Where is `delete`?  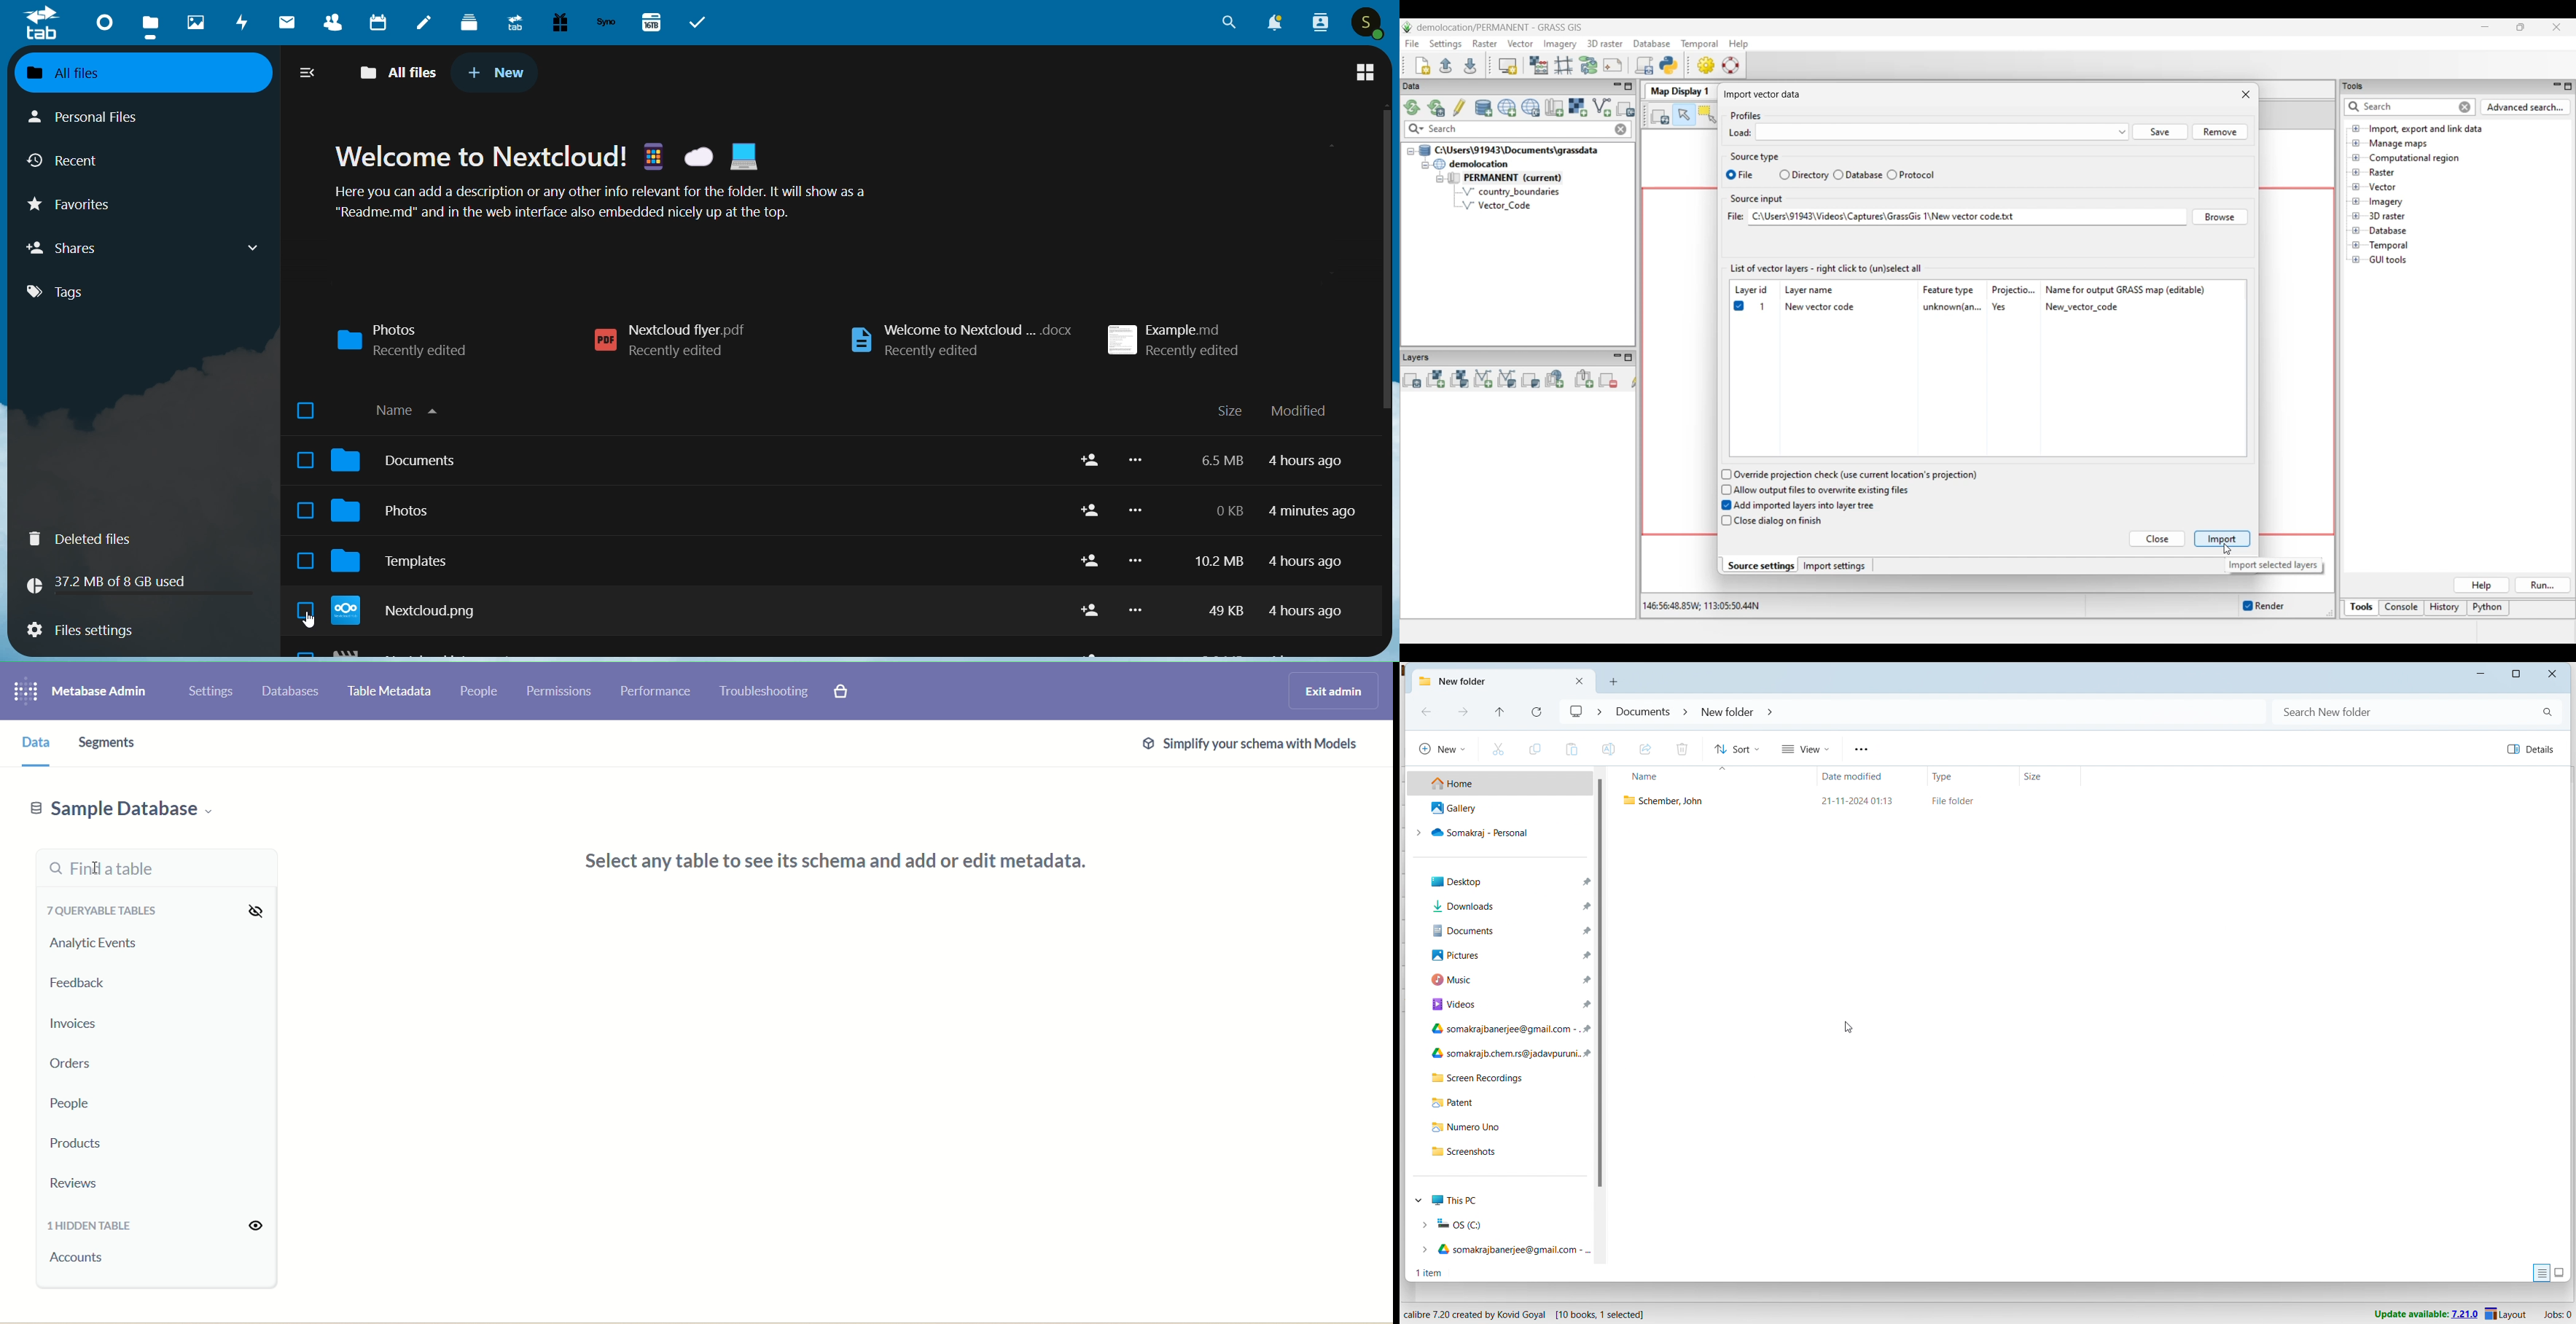 delete is located at coordinates (1684, 748).